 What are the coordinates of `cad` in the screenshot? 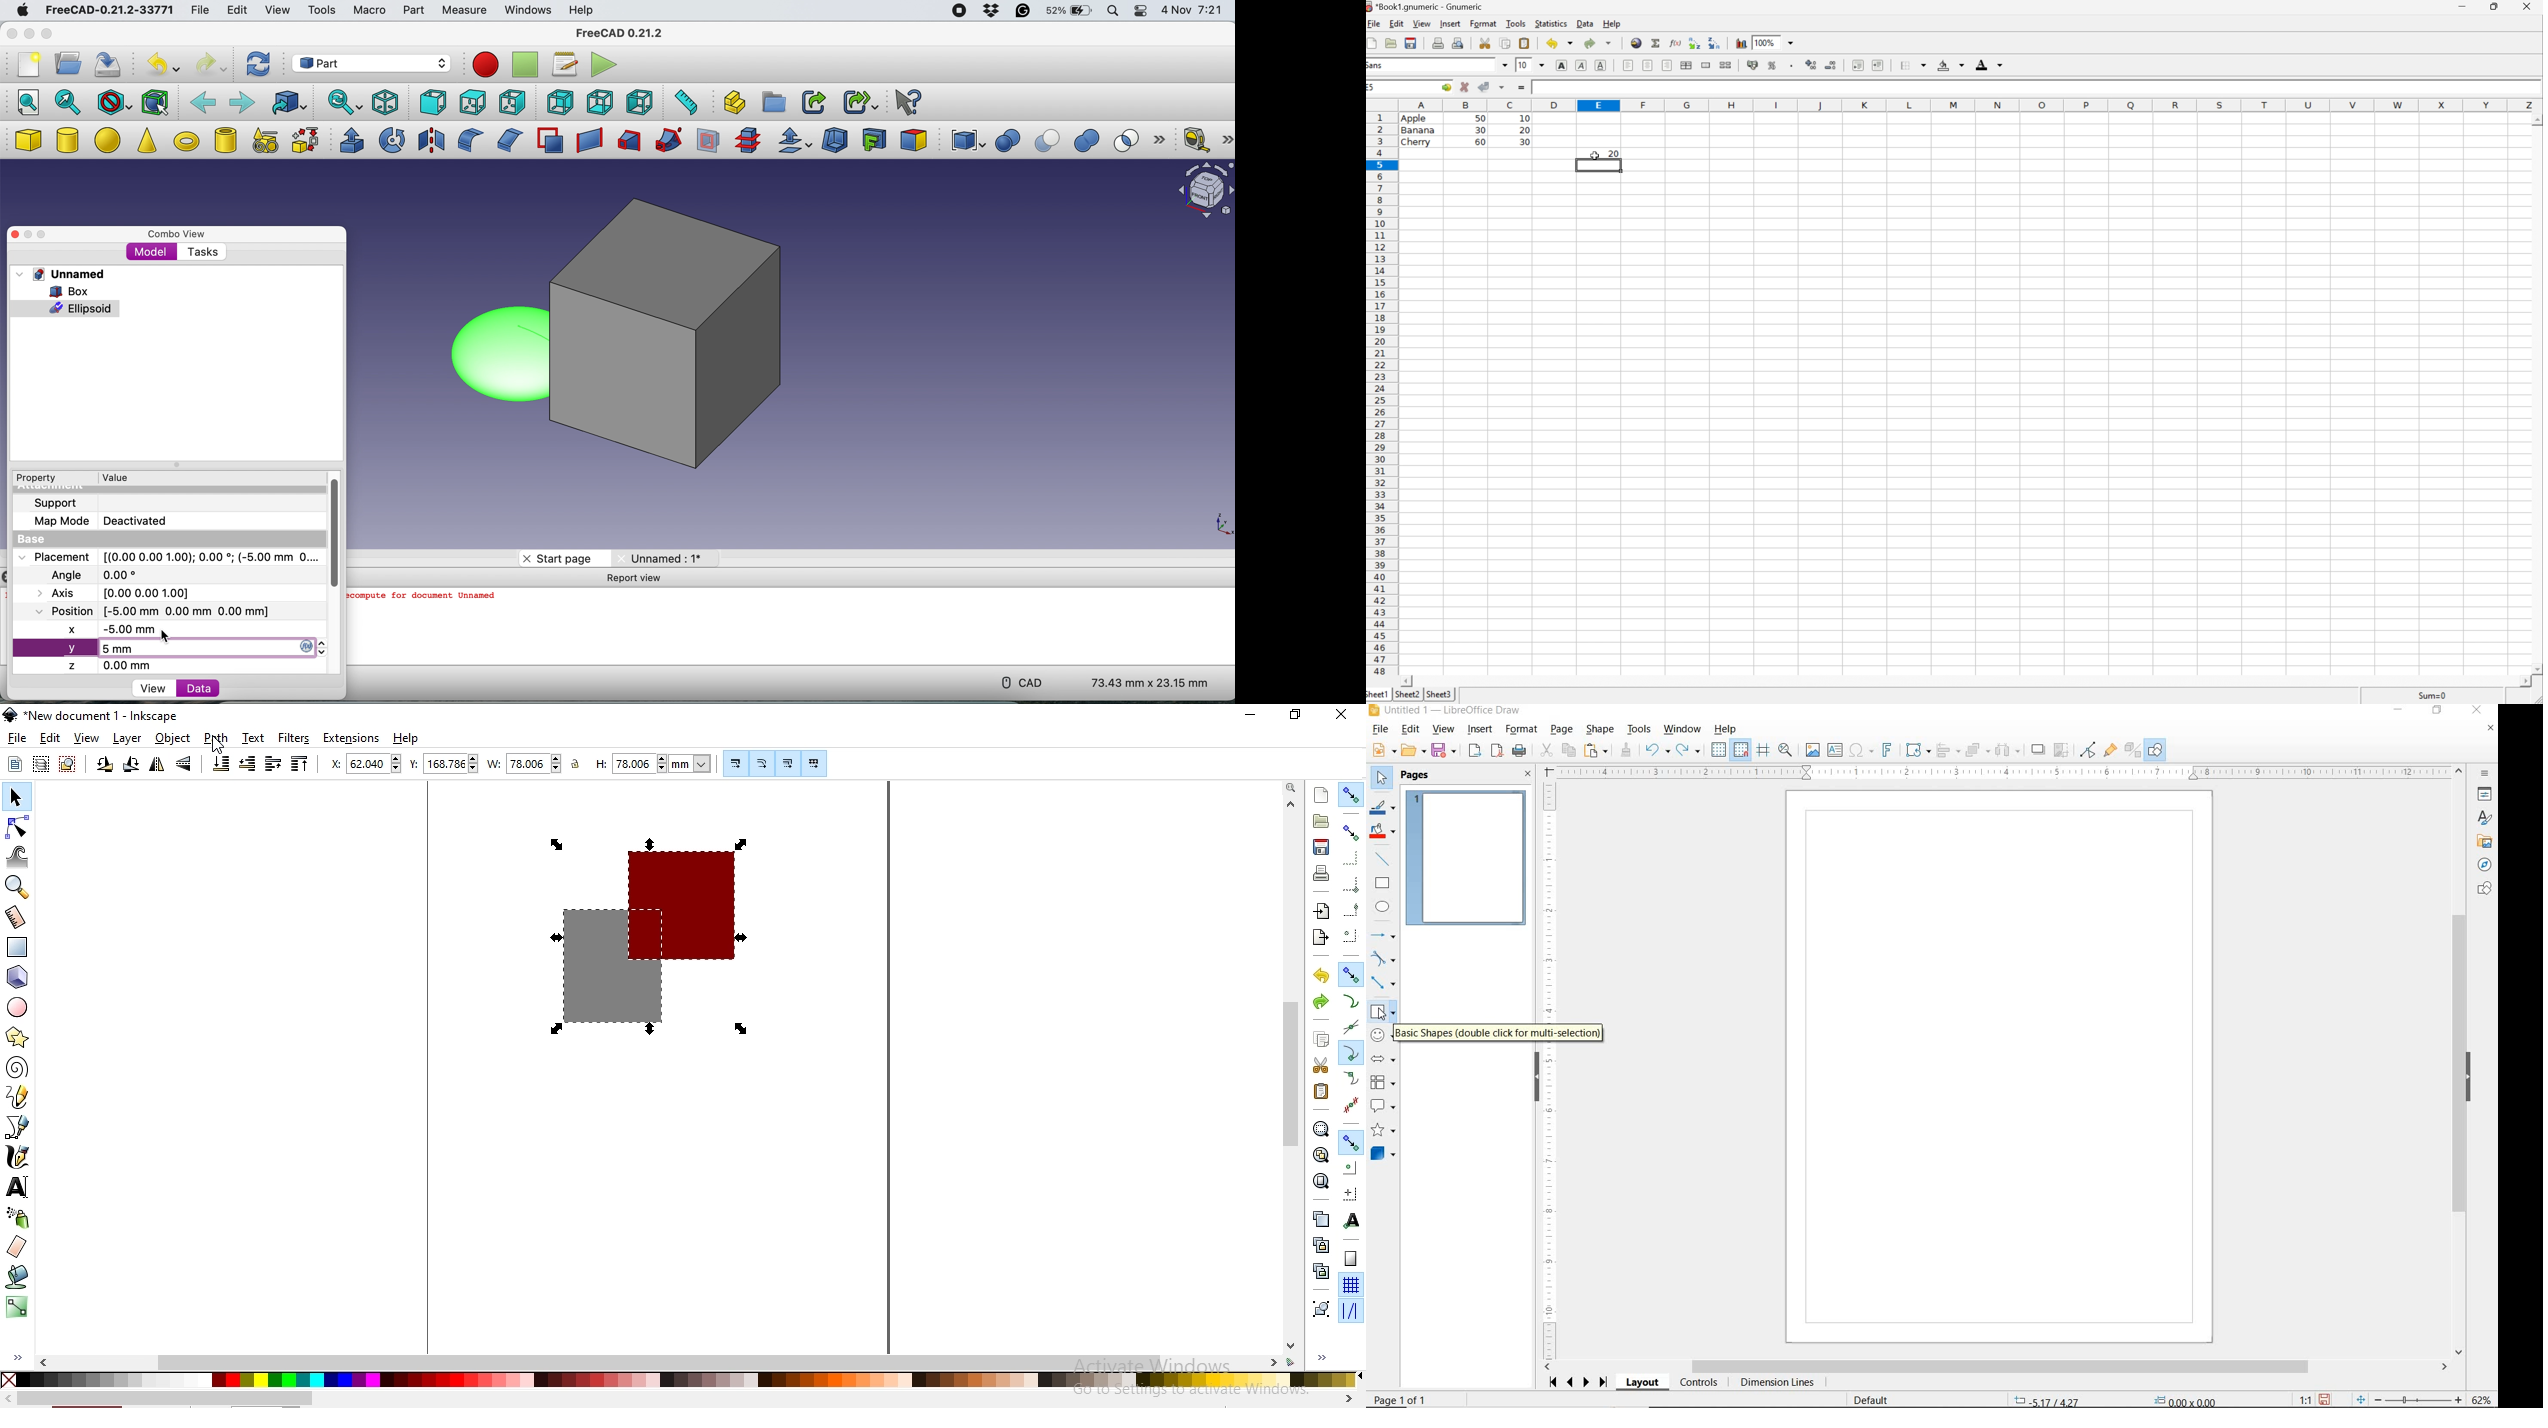 It's located at (1018, 683).